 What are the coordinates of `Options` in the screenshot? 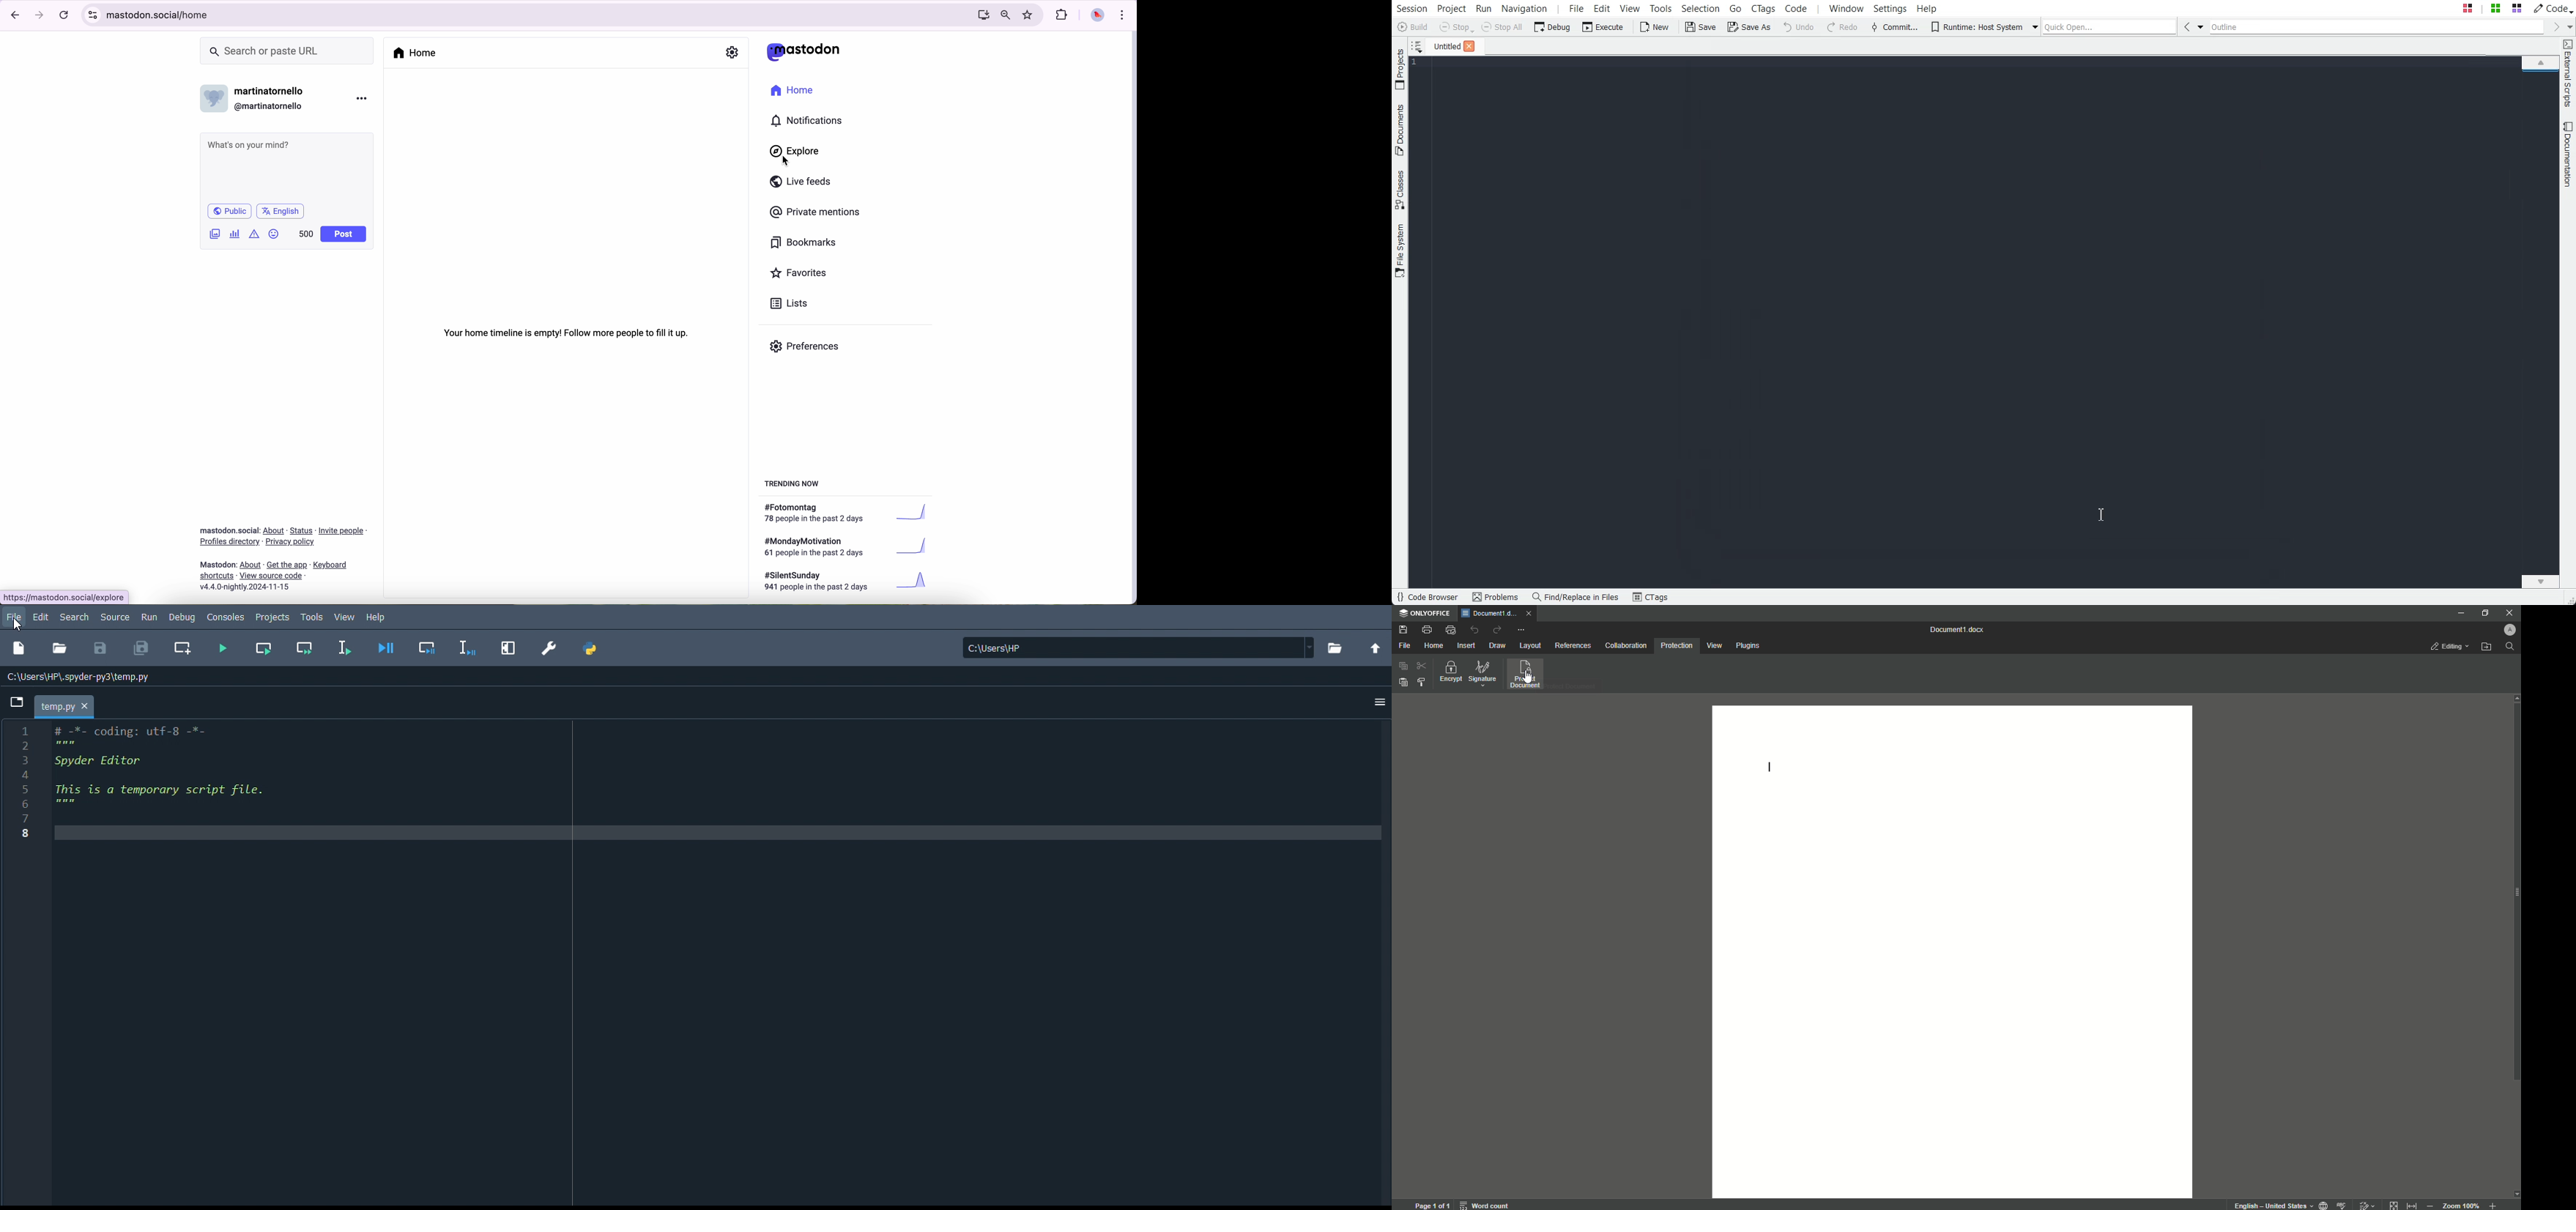 It's located at (1380, 703).